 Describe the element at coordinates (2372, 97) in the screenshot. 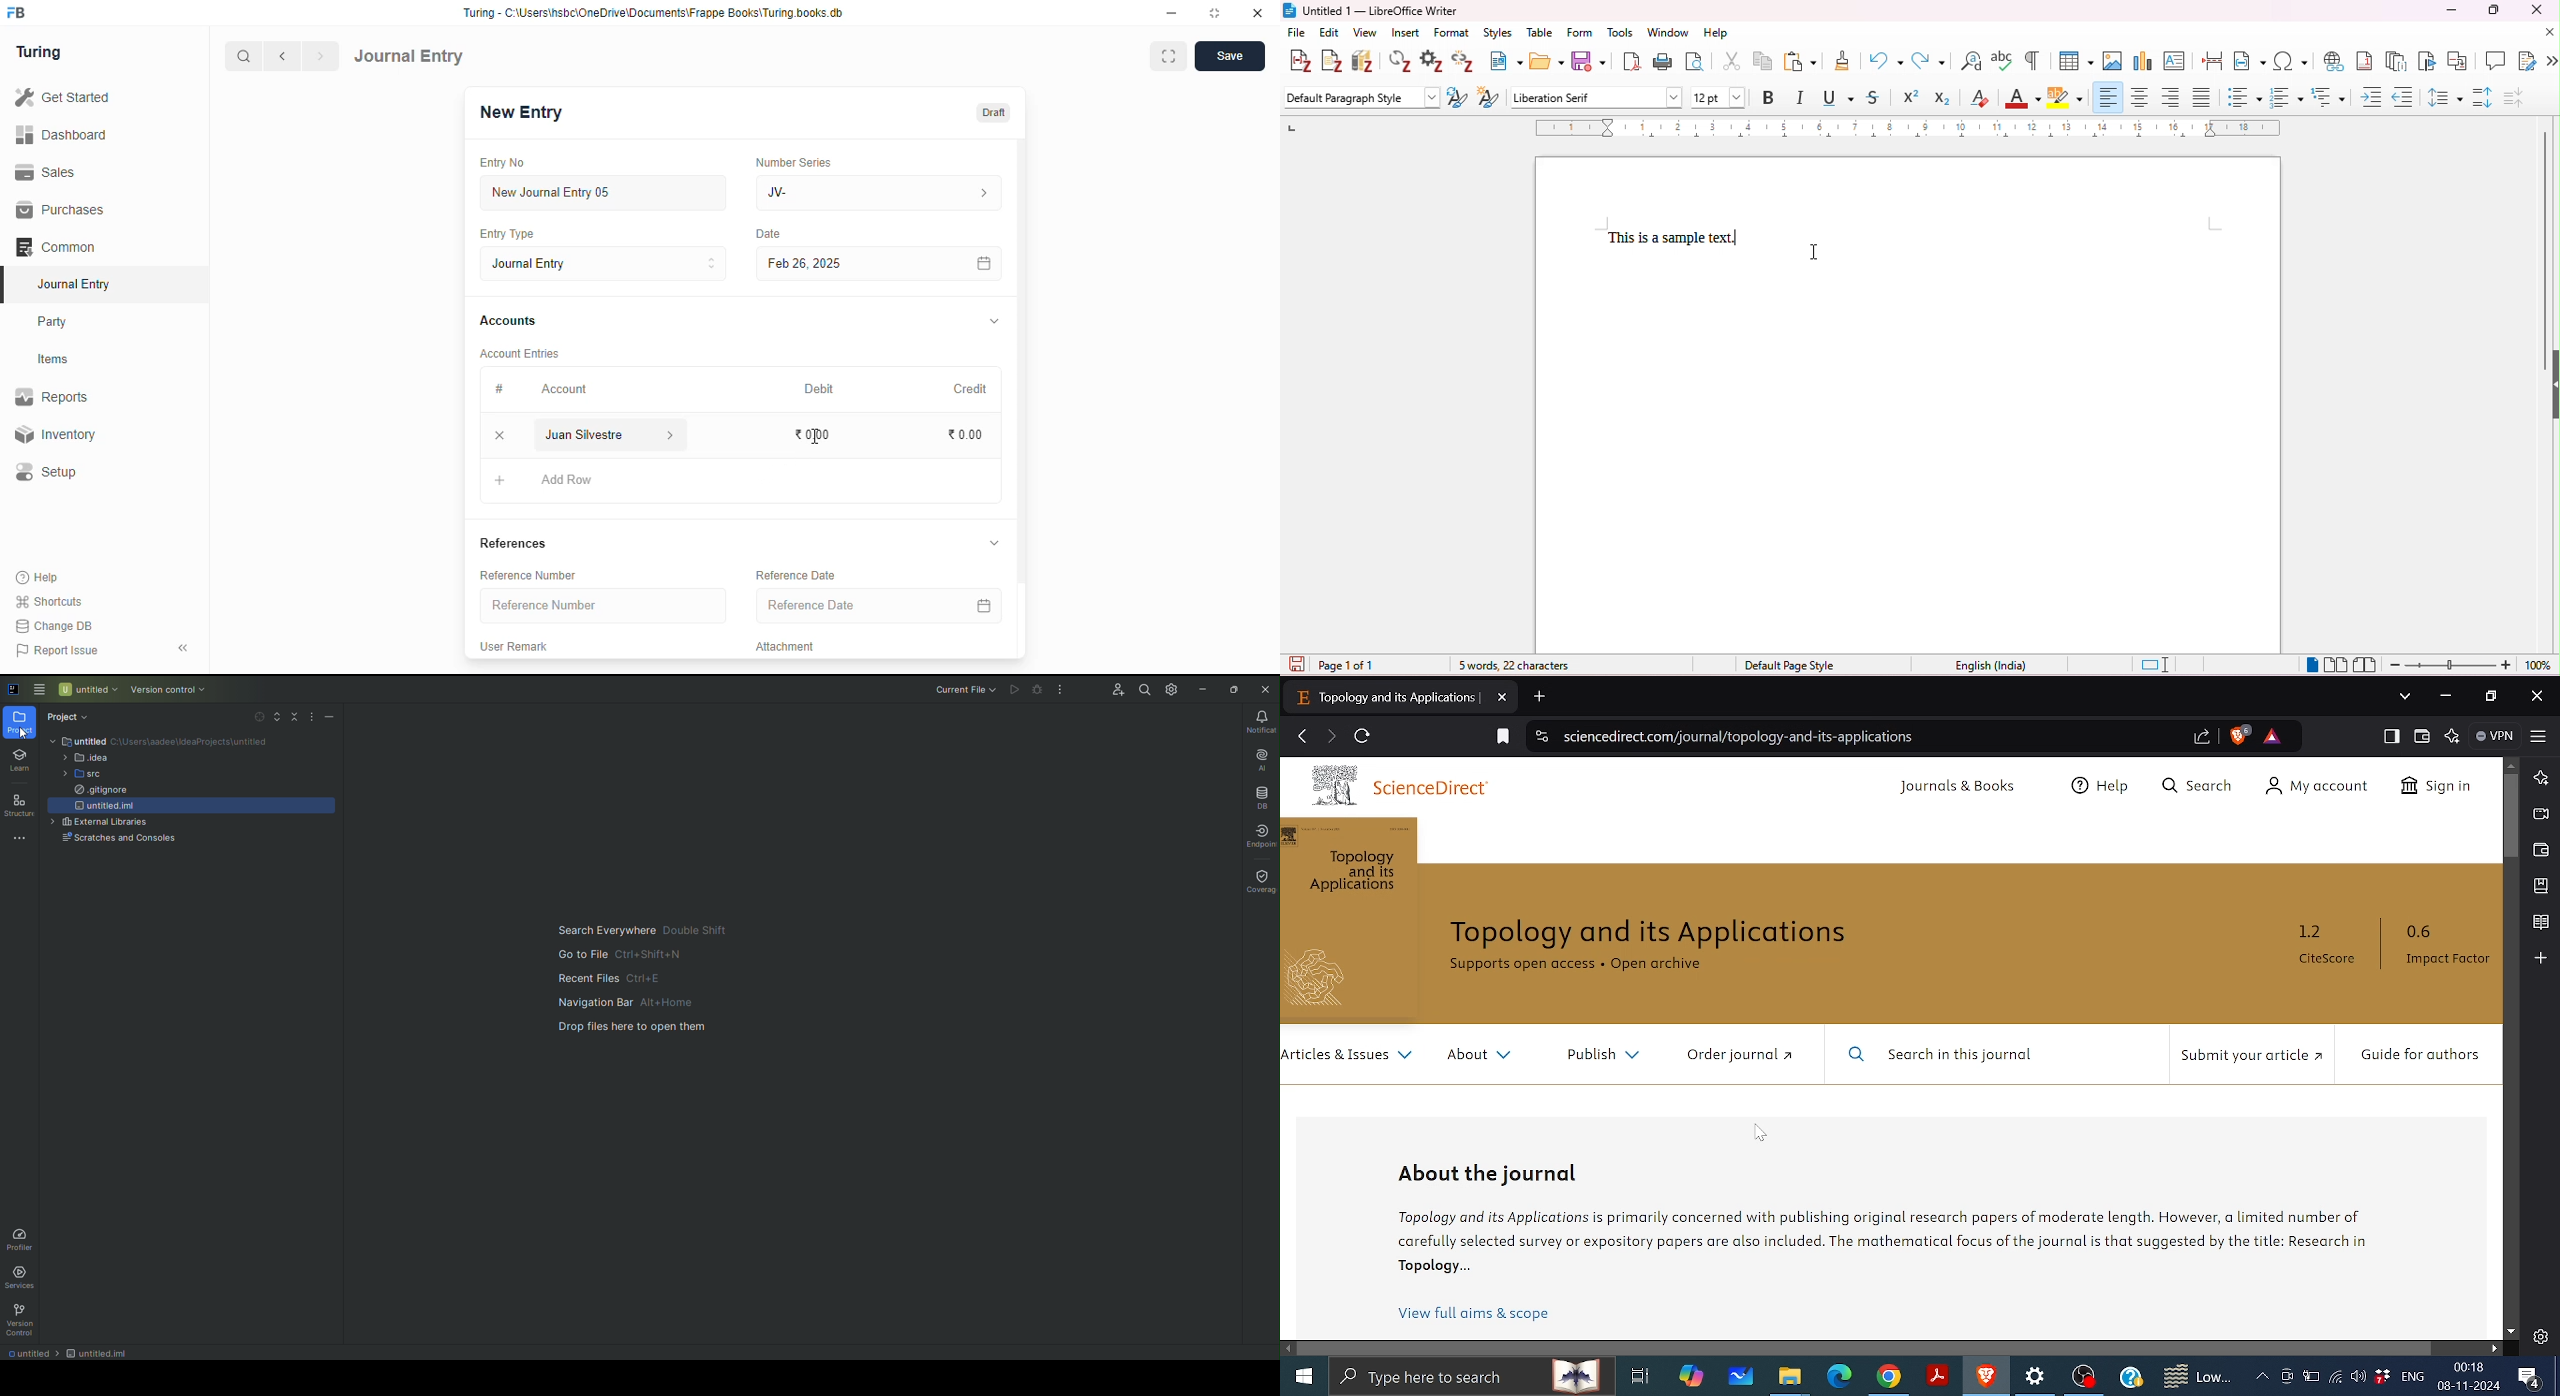

I see `increase indent` at that location.